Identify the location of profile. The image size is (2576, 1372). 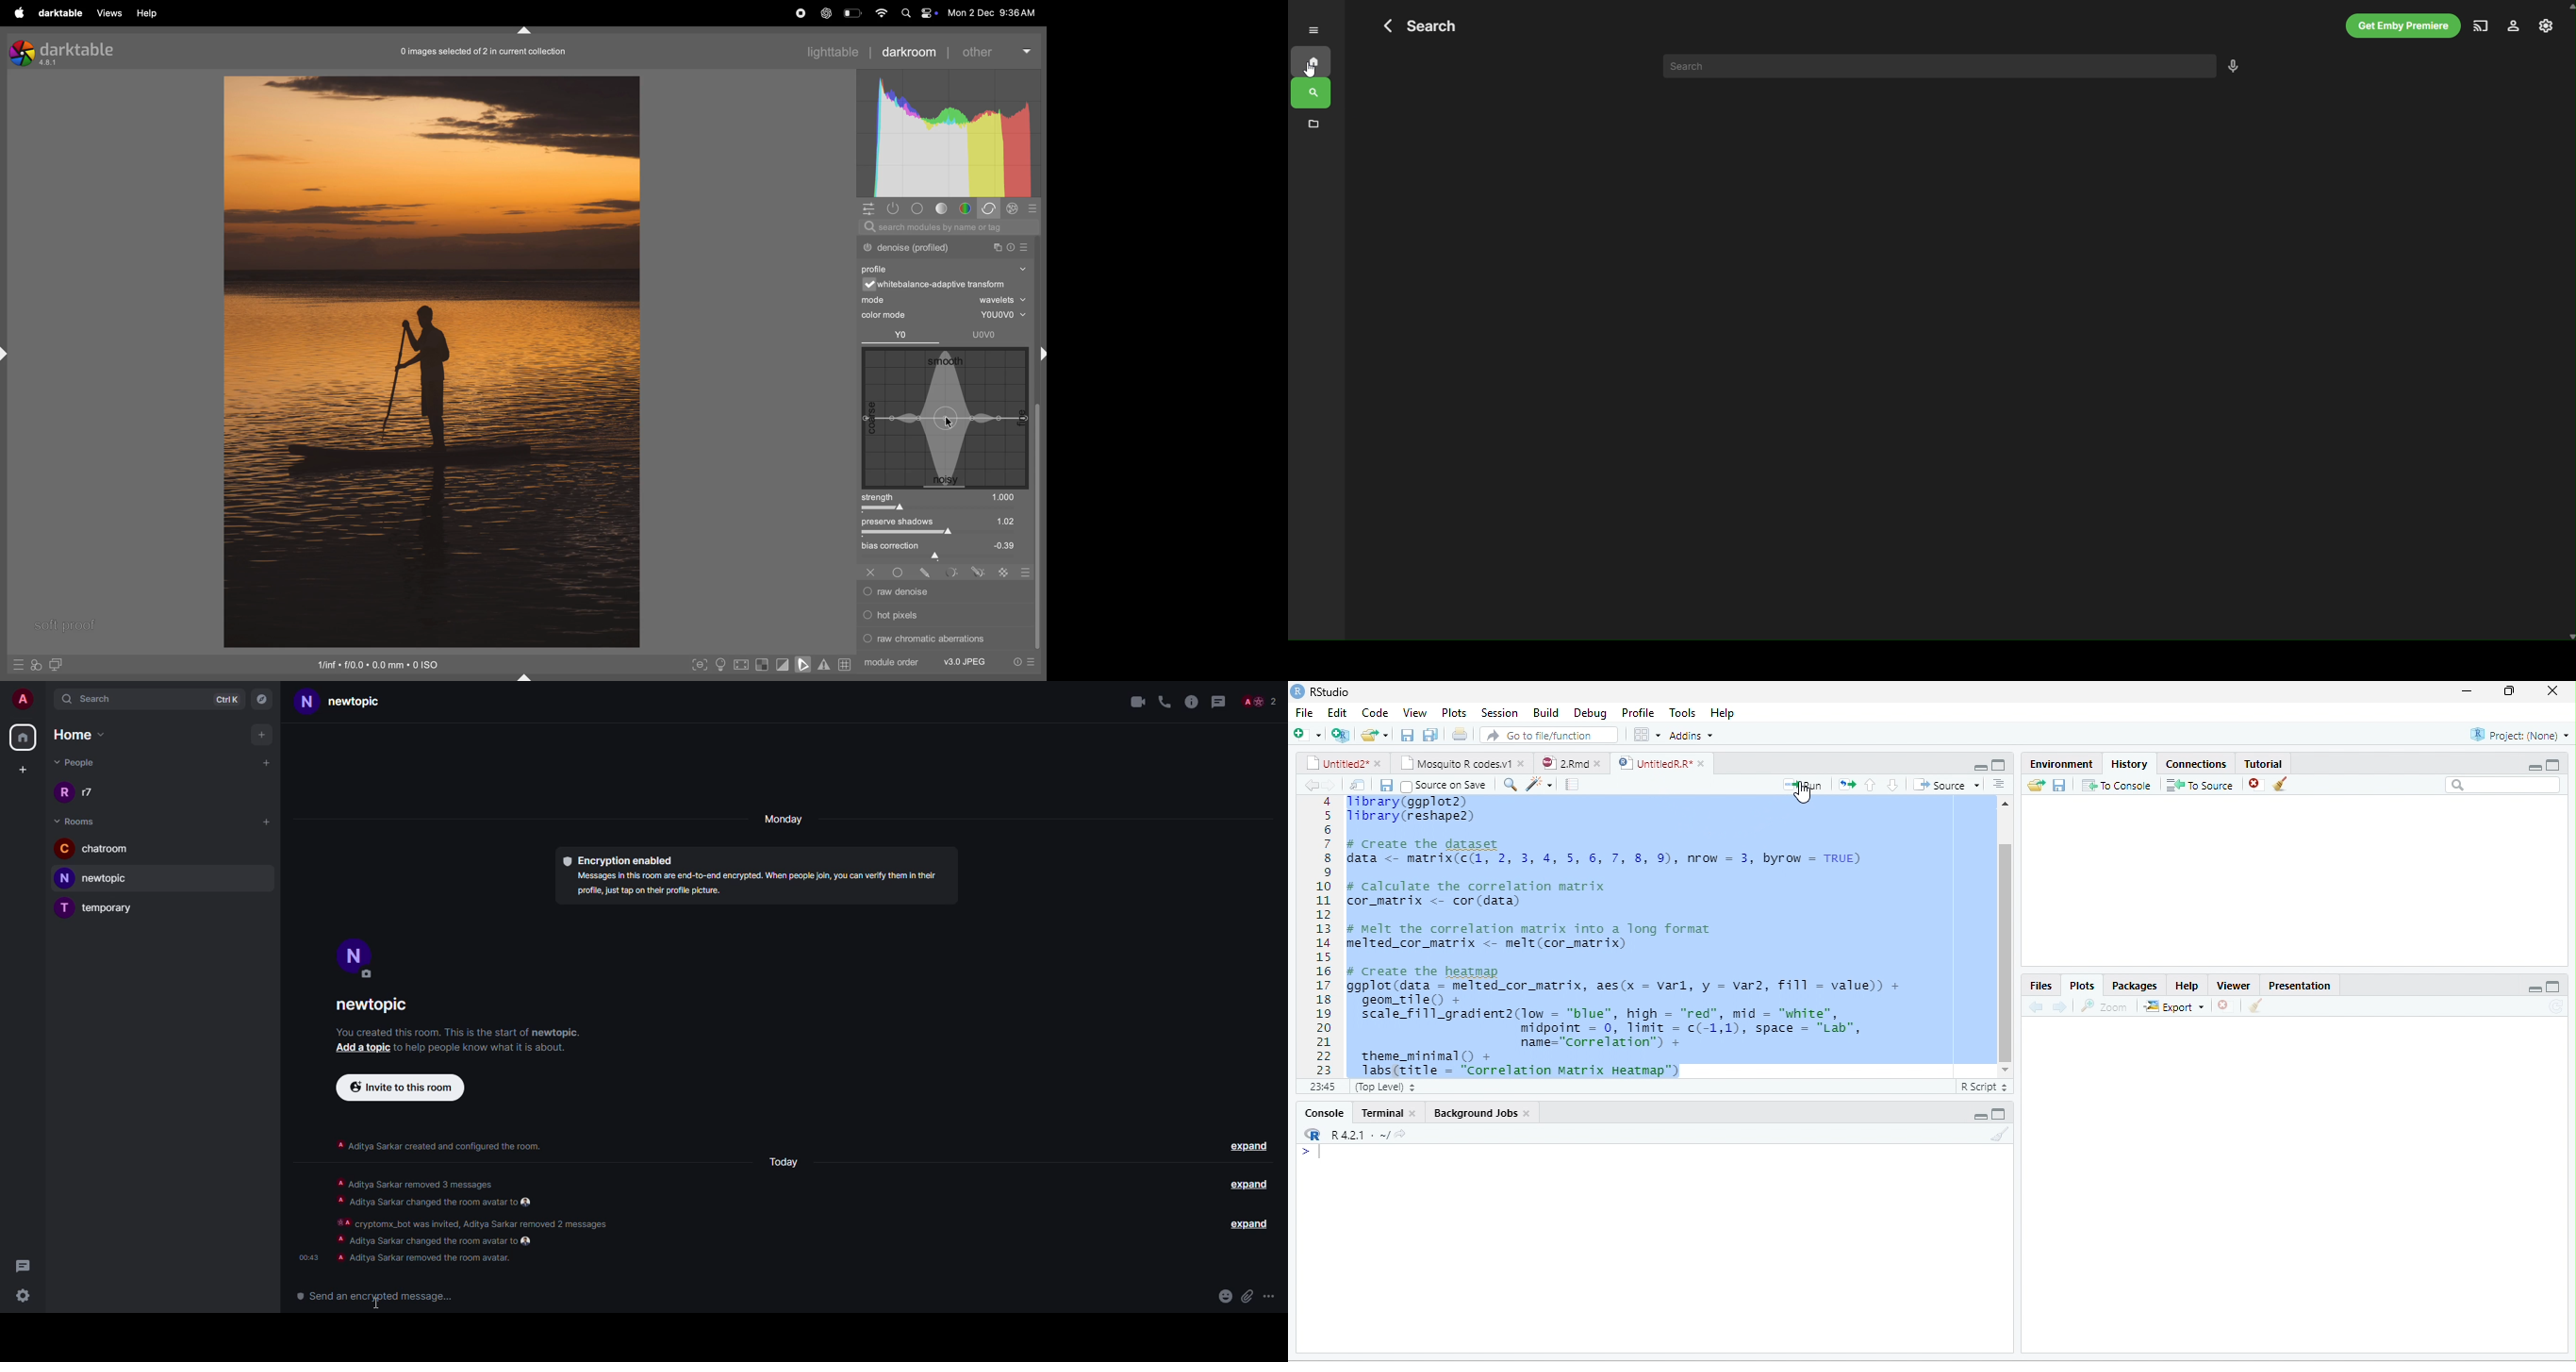
(1637, 712).